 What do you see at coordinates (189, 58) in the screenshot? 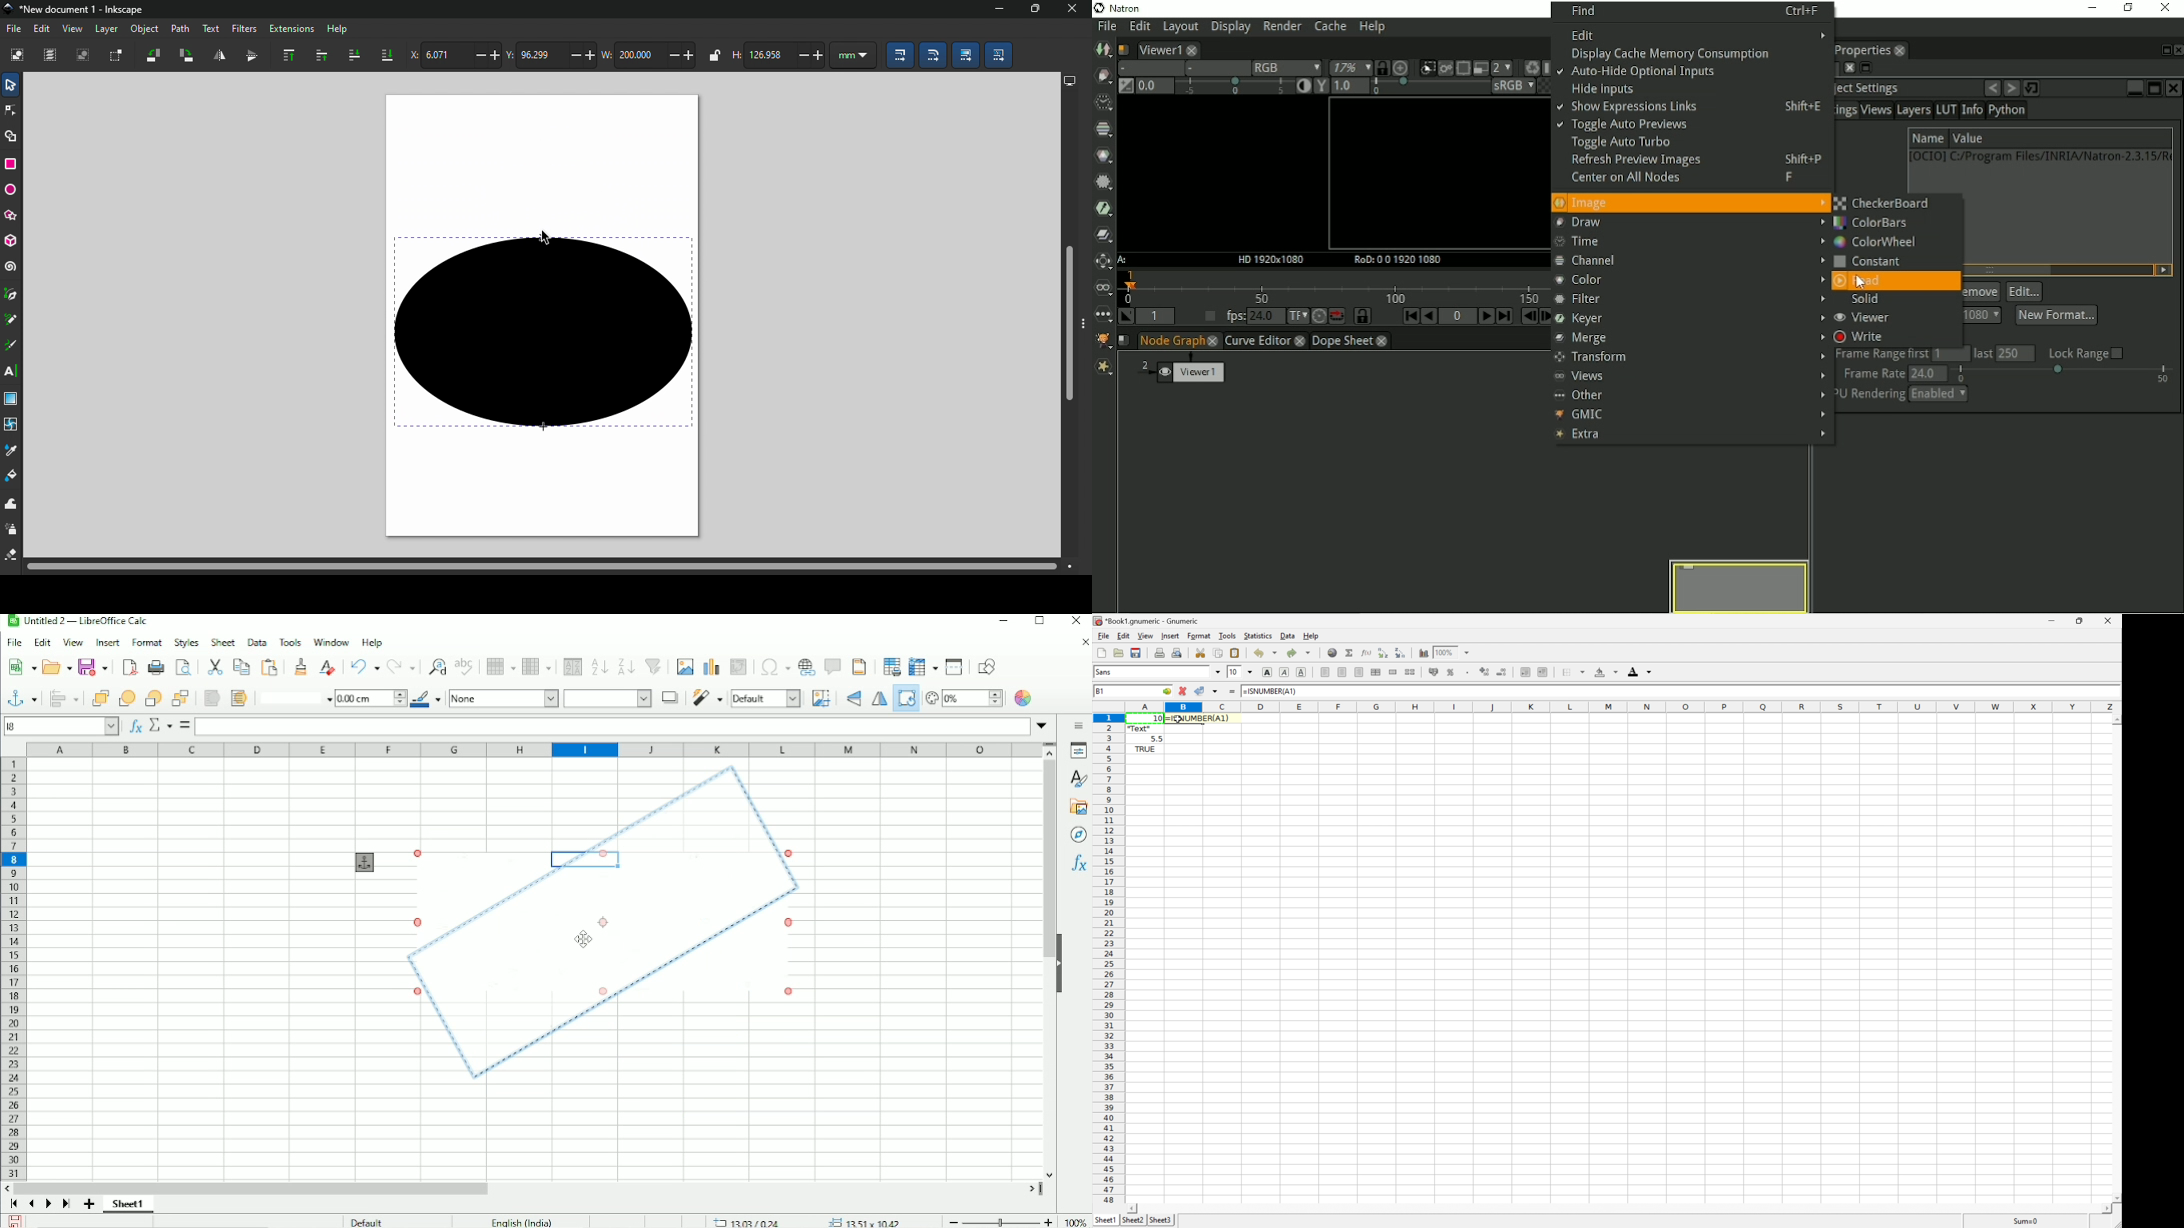
I see `Object rotate 90 clockwise` at bounding box center [189, 58].